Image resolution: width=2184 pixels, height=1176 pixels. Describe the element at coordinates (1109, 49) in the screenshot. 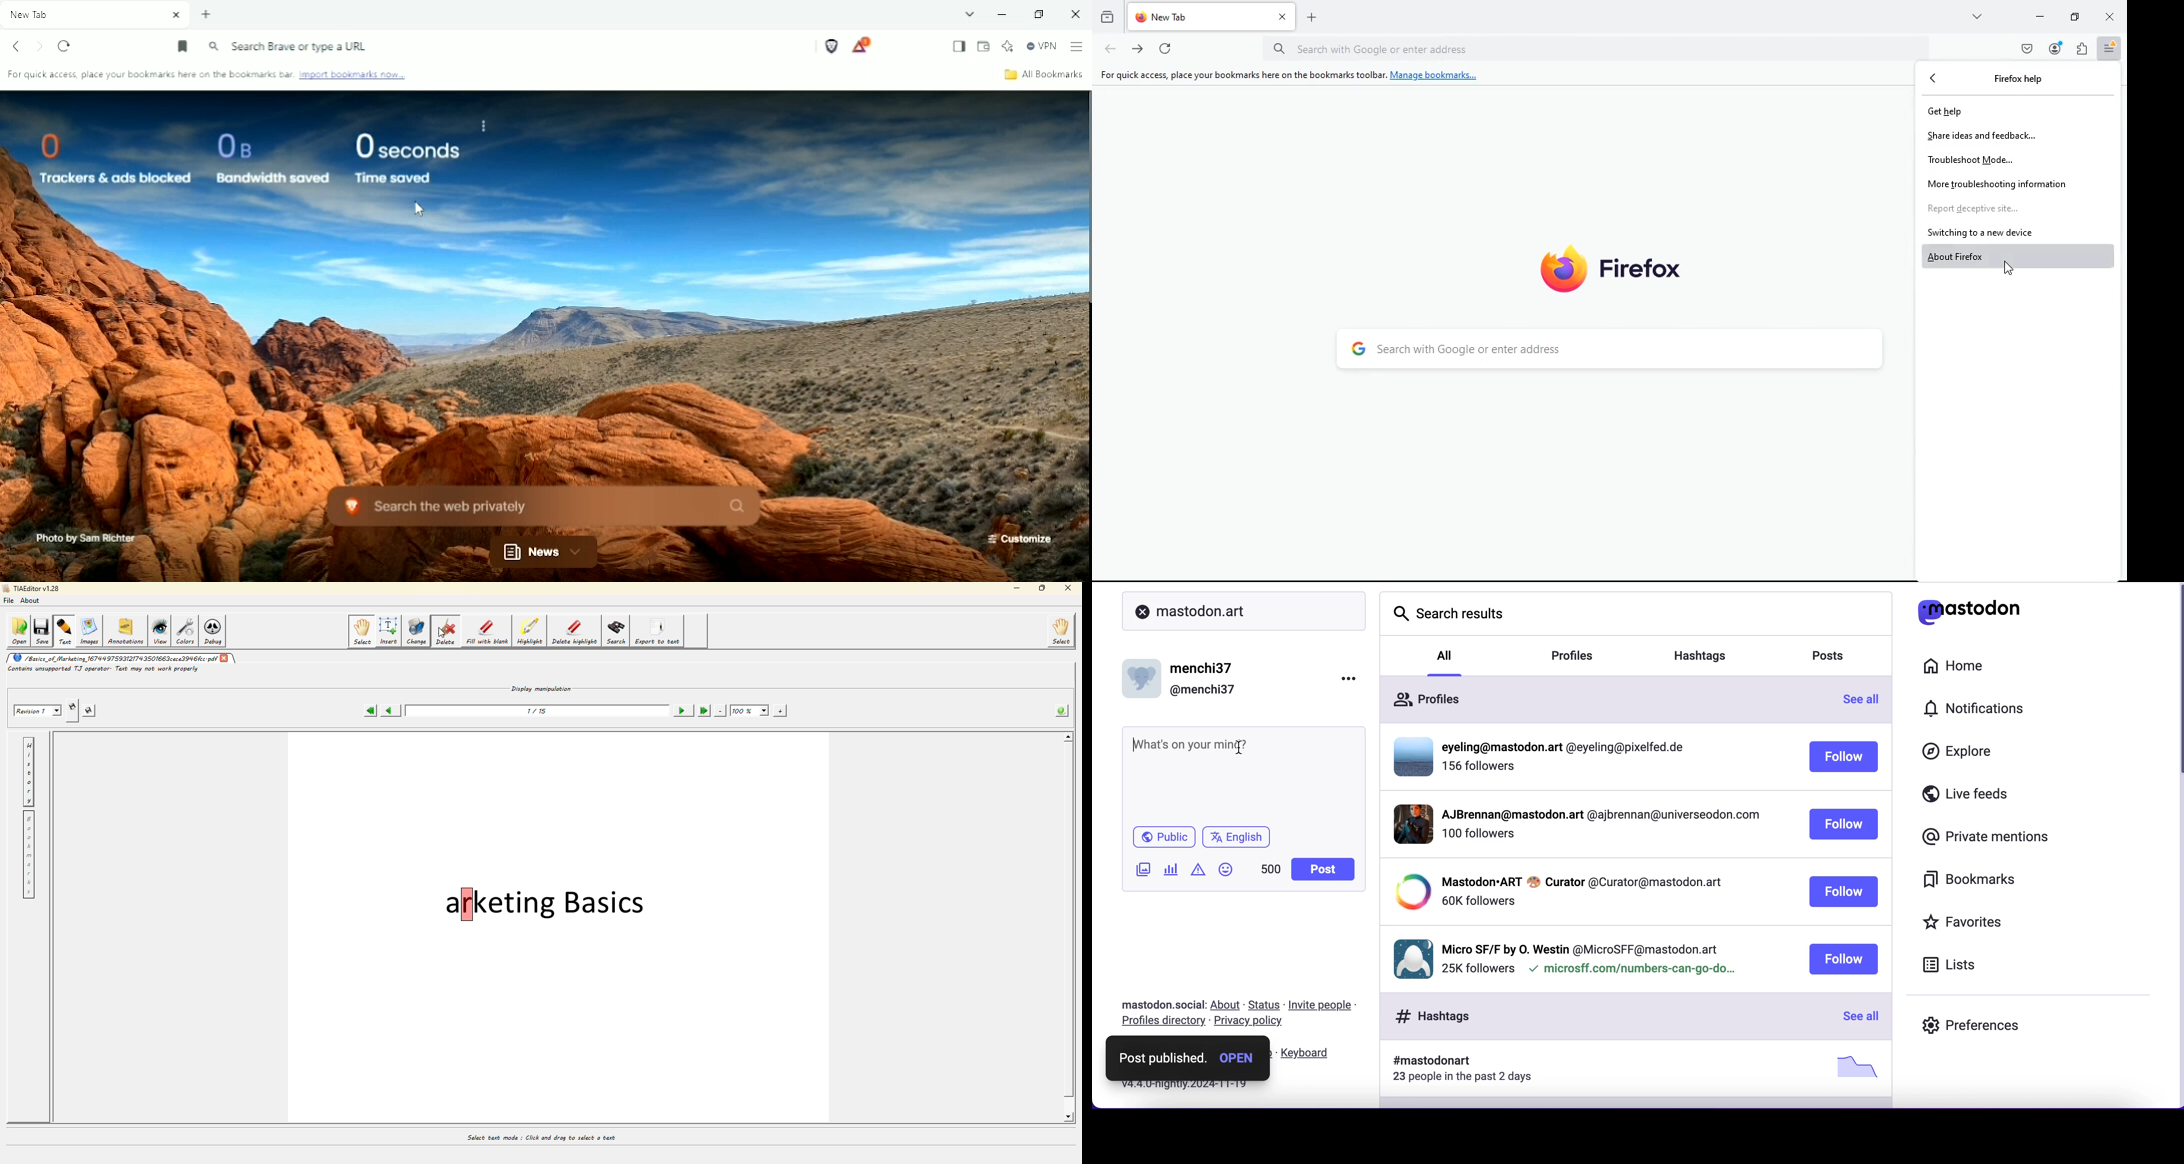

I see `back` at that location.